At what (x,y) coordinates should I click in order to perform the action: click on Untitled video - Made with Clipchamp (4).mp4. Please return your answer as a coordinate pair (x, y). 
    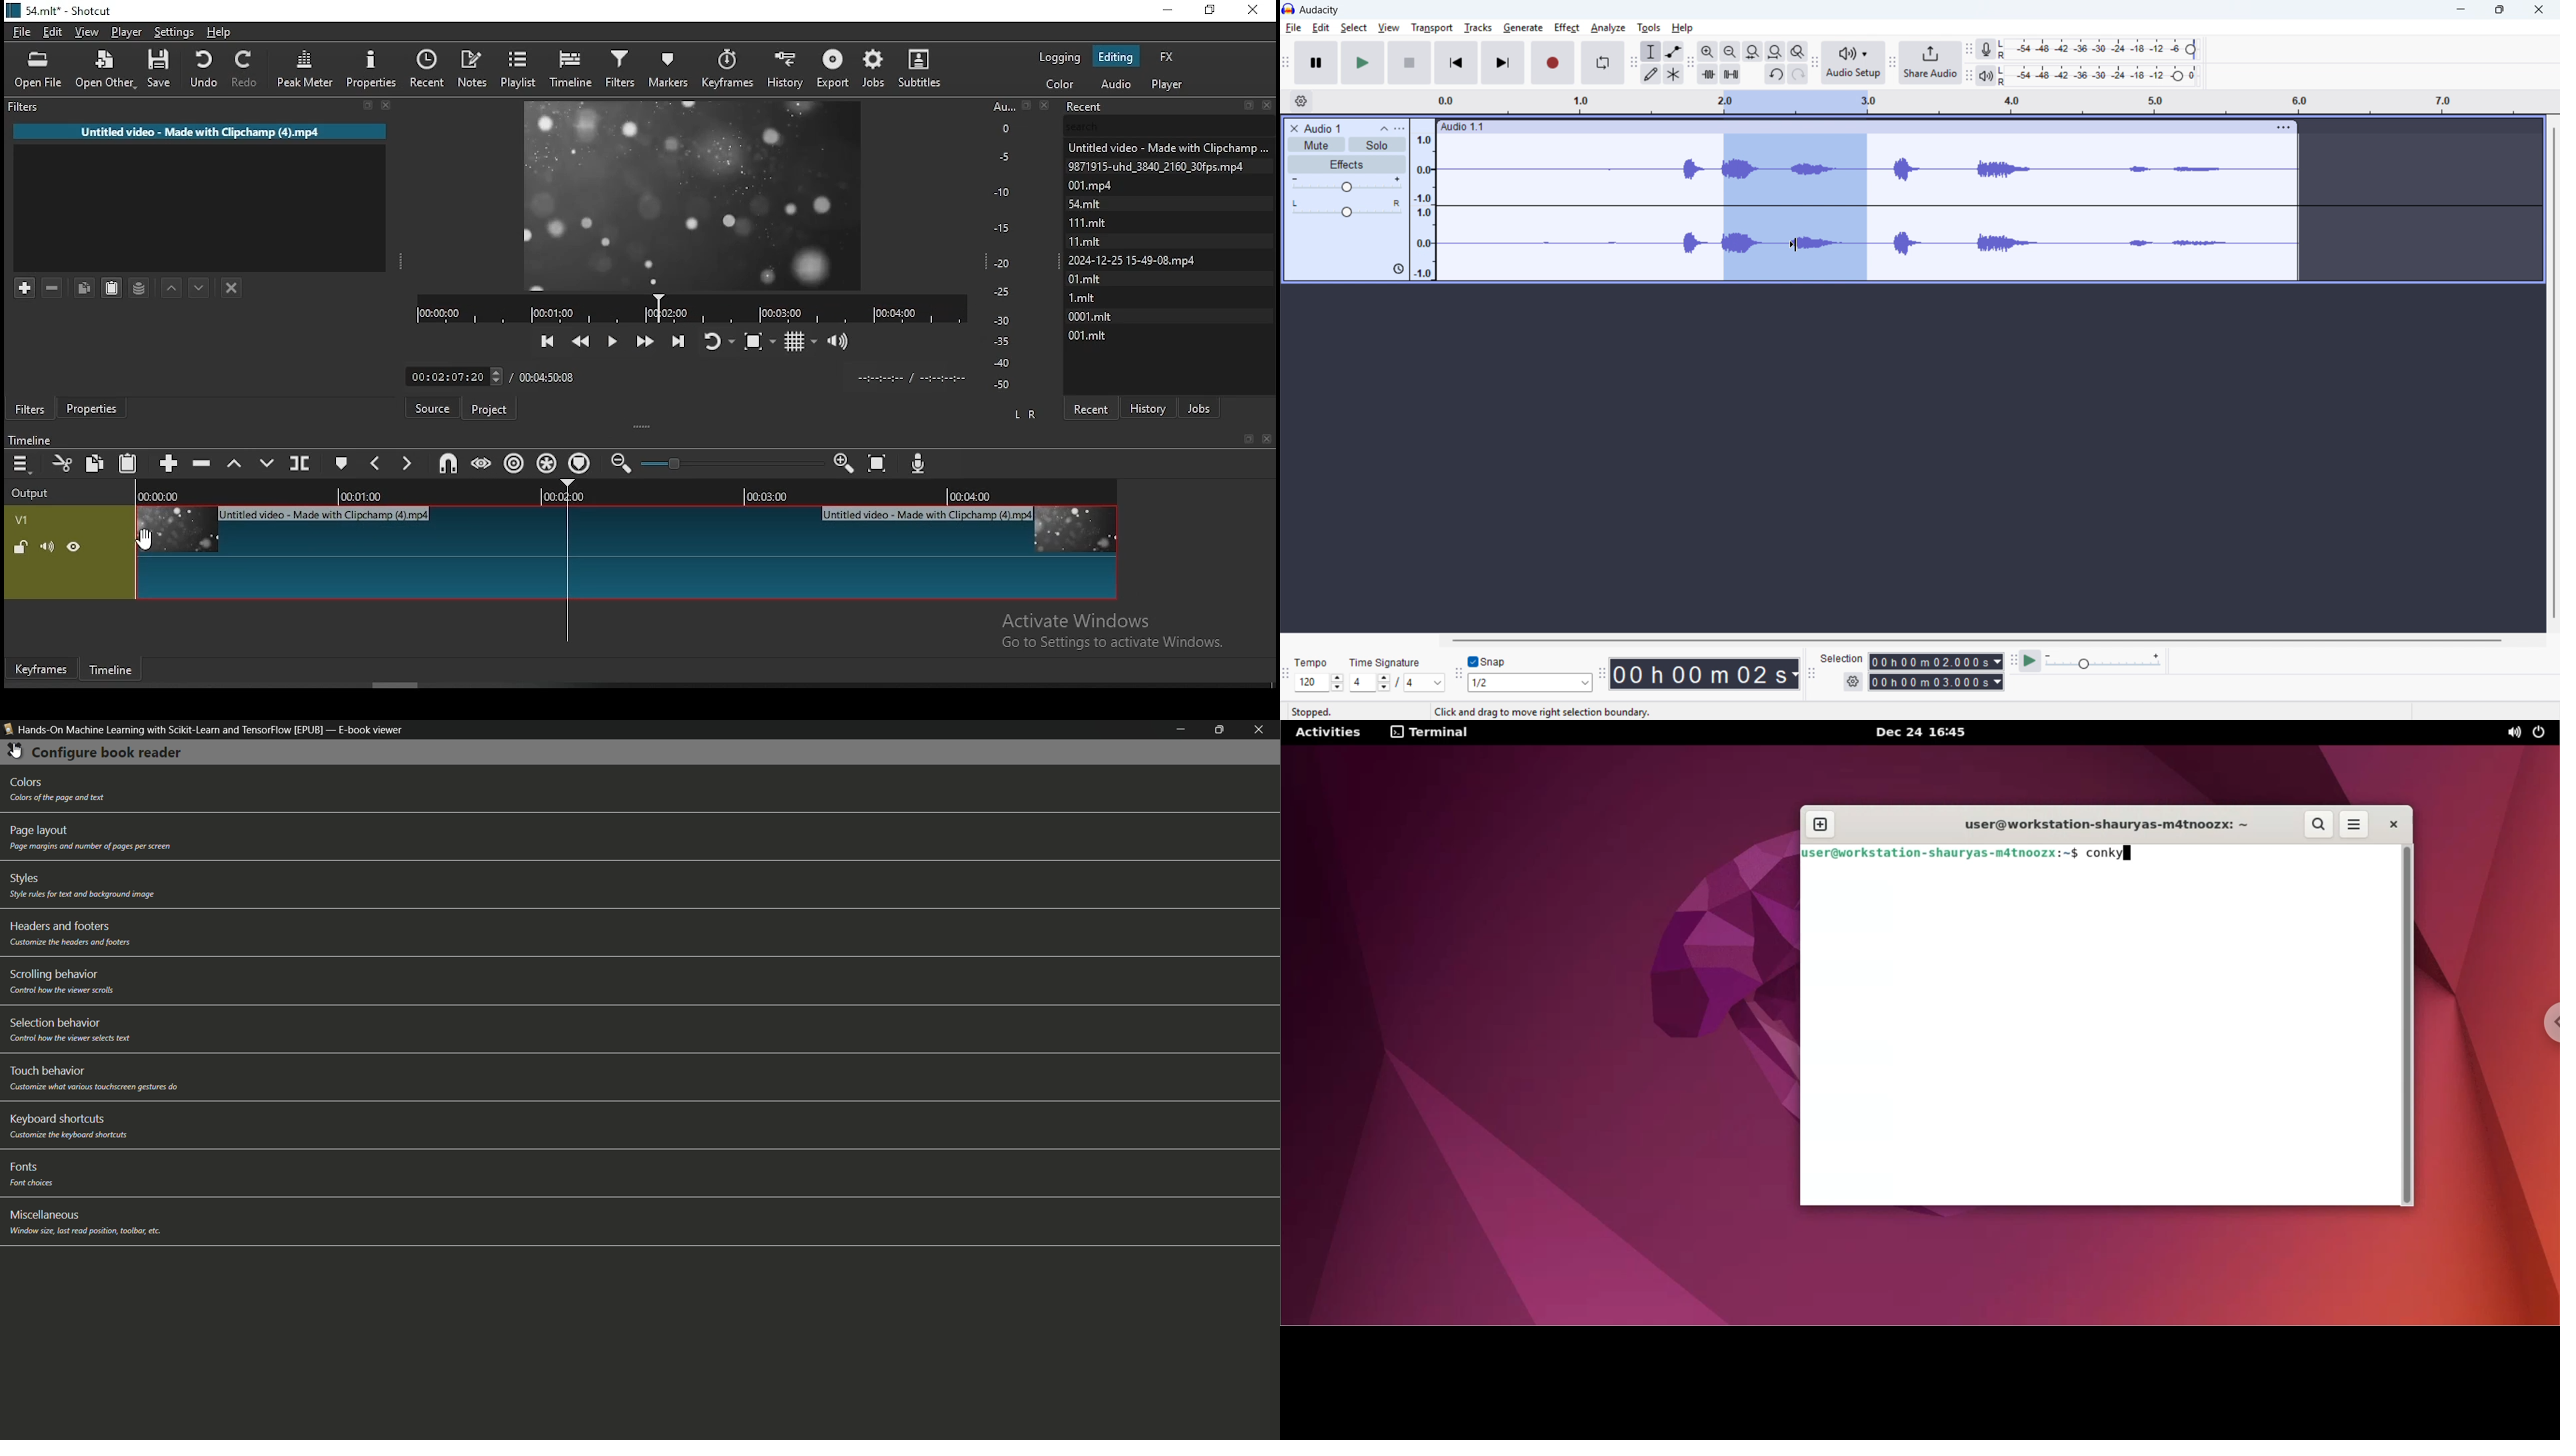
    Looking at the image, I should click on (203, 129).